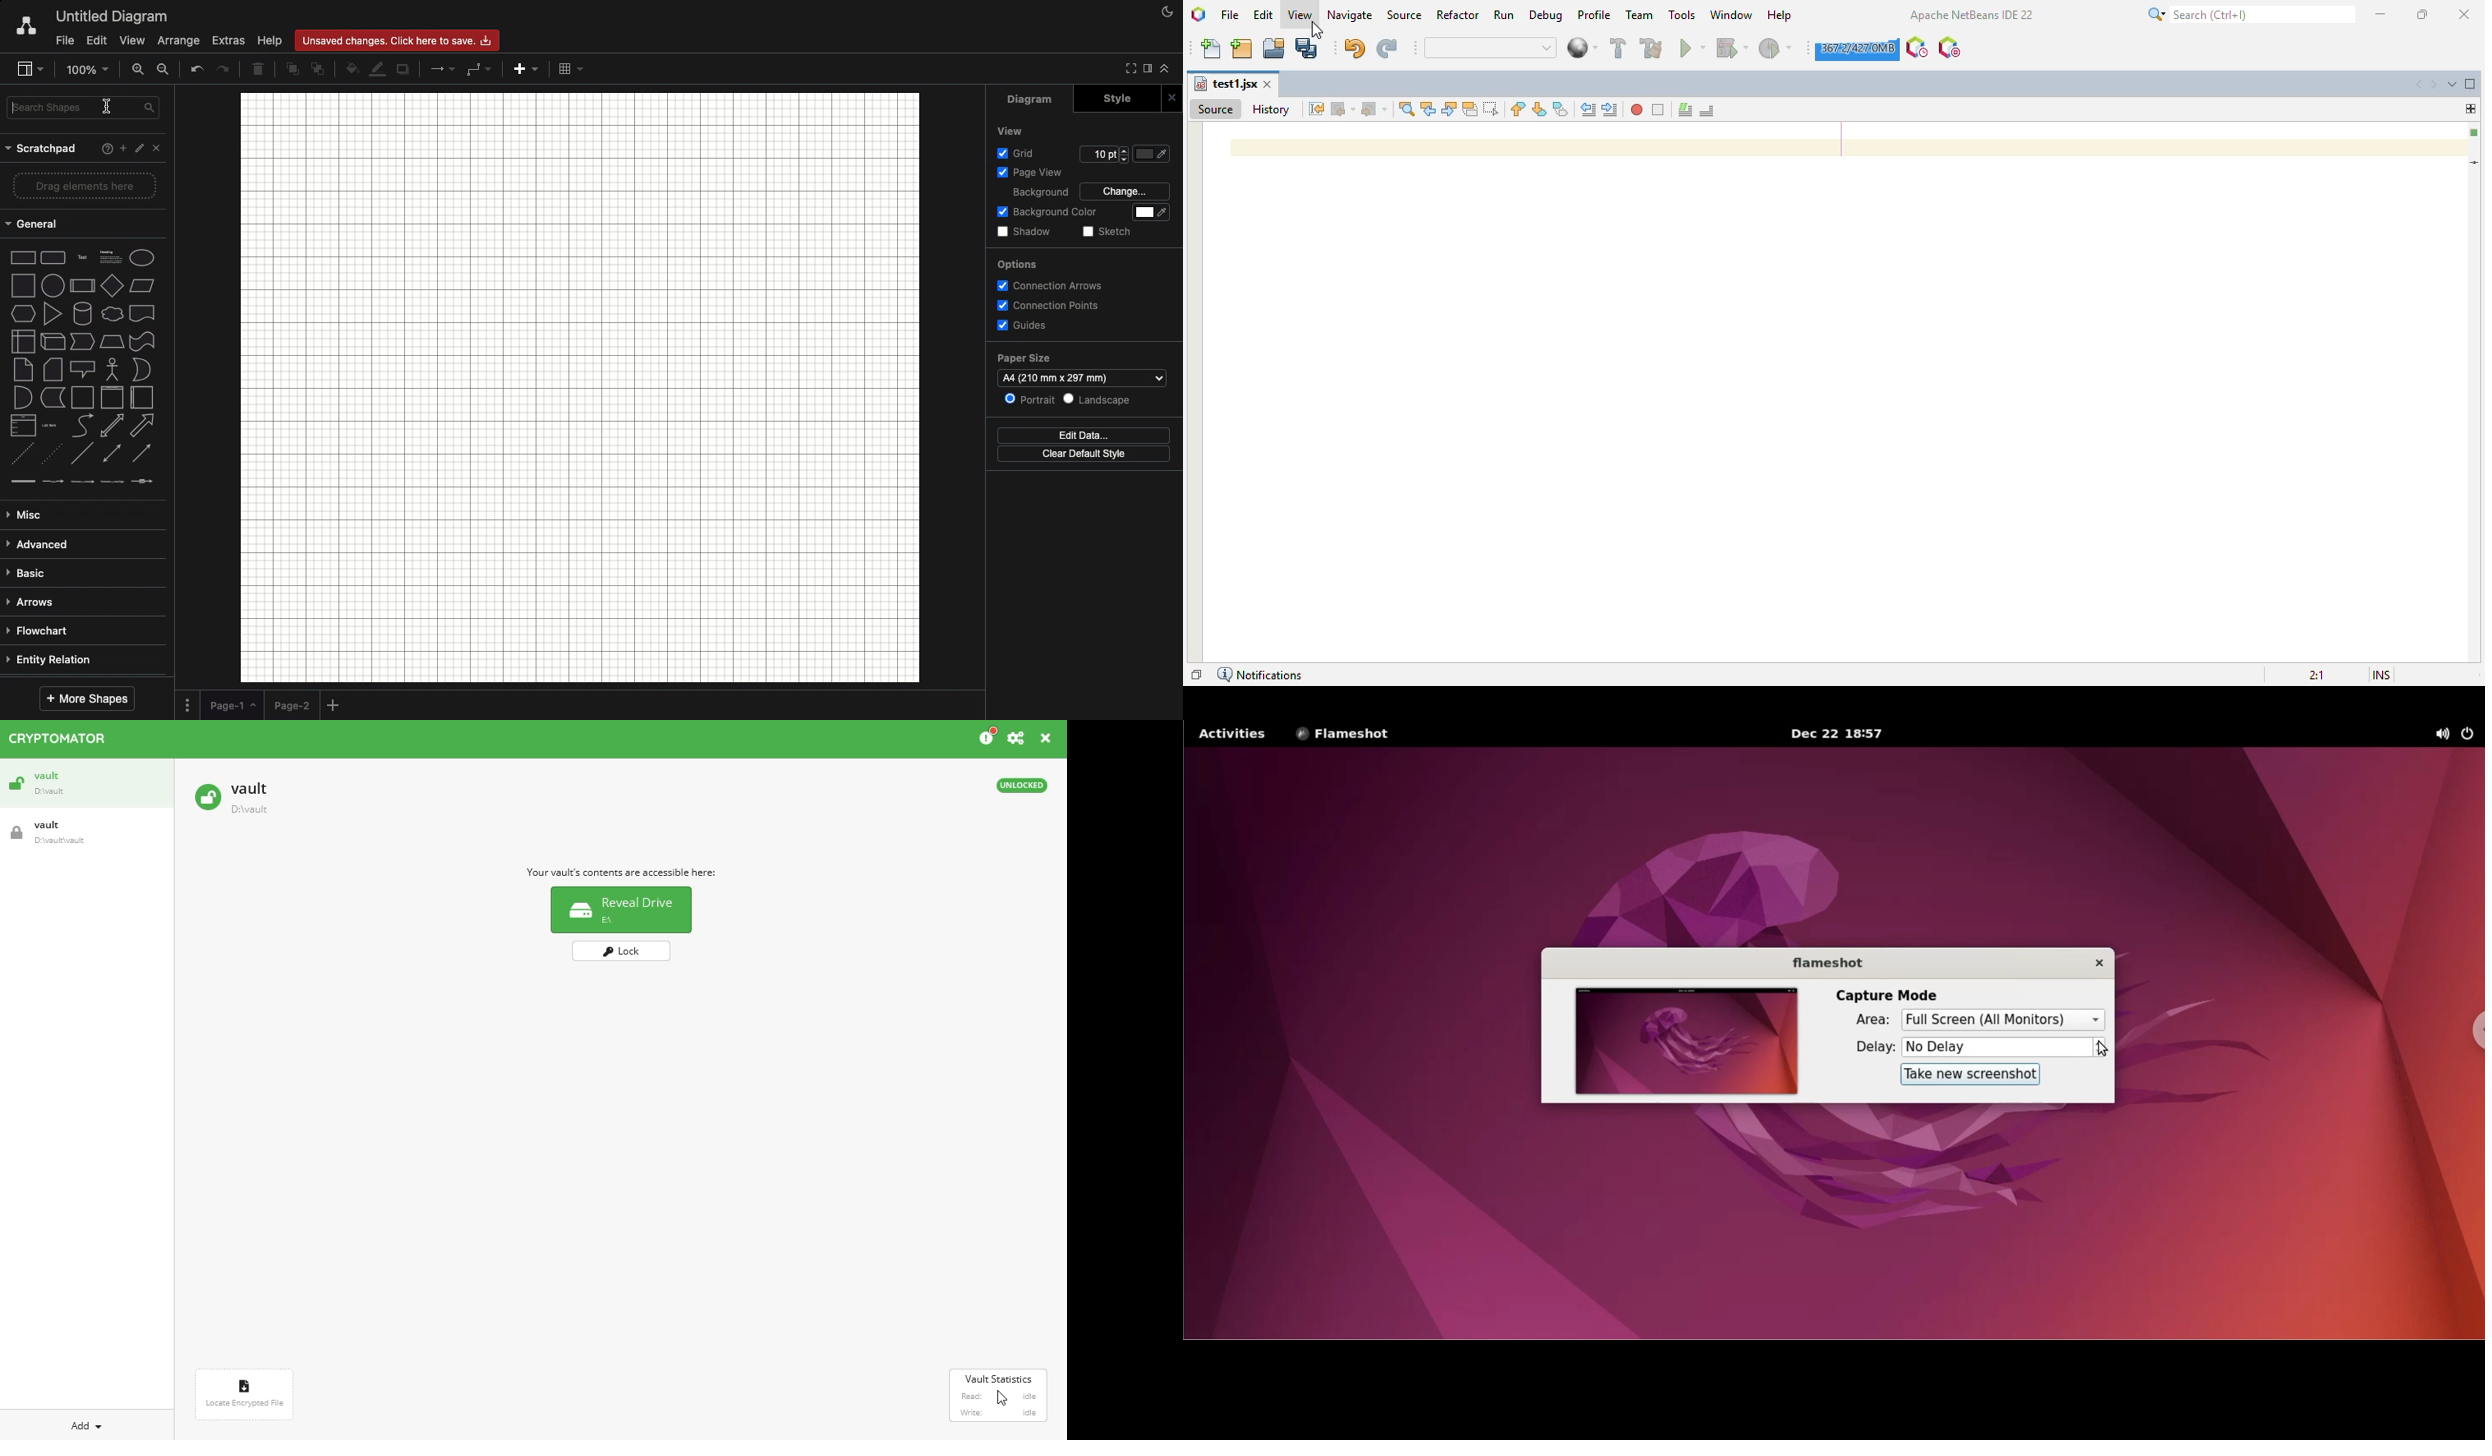 Image resolution: width=2492 pixels, height=1456 pixels. Describe the element at coordinates (1114, 97) in the screenshot. I see `Style` at that location.